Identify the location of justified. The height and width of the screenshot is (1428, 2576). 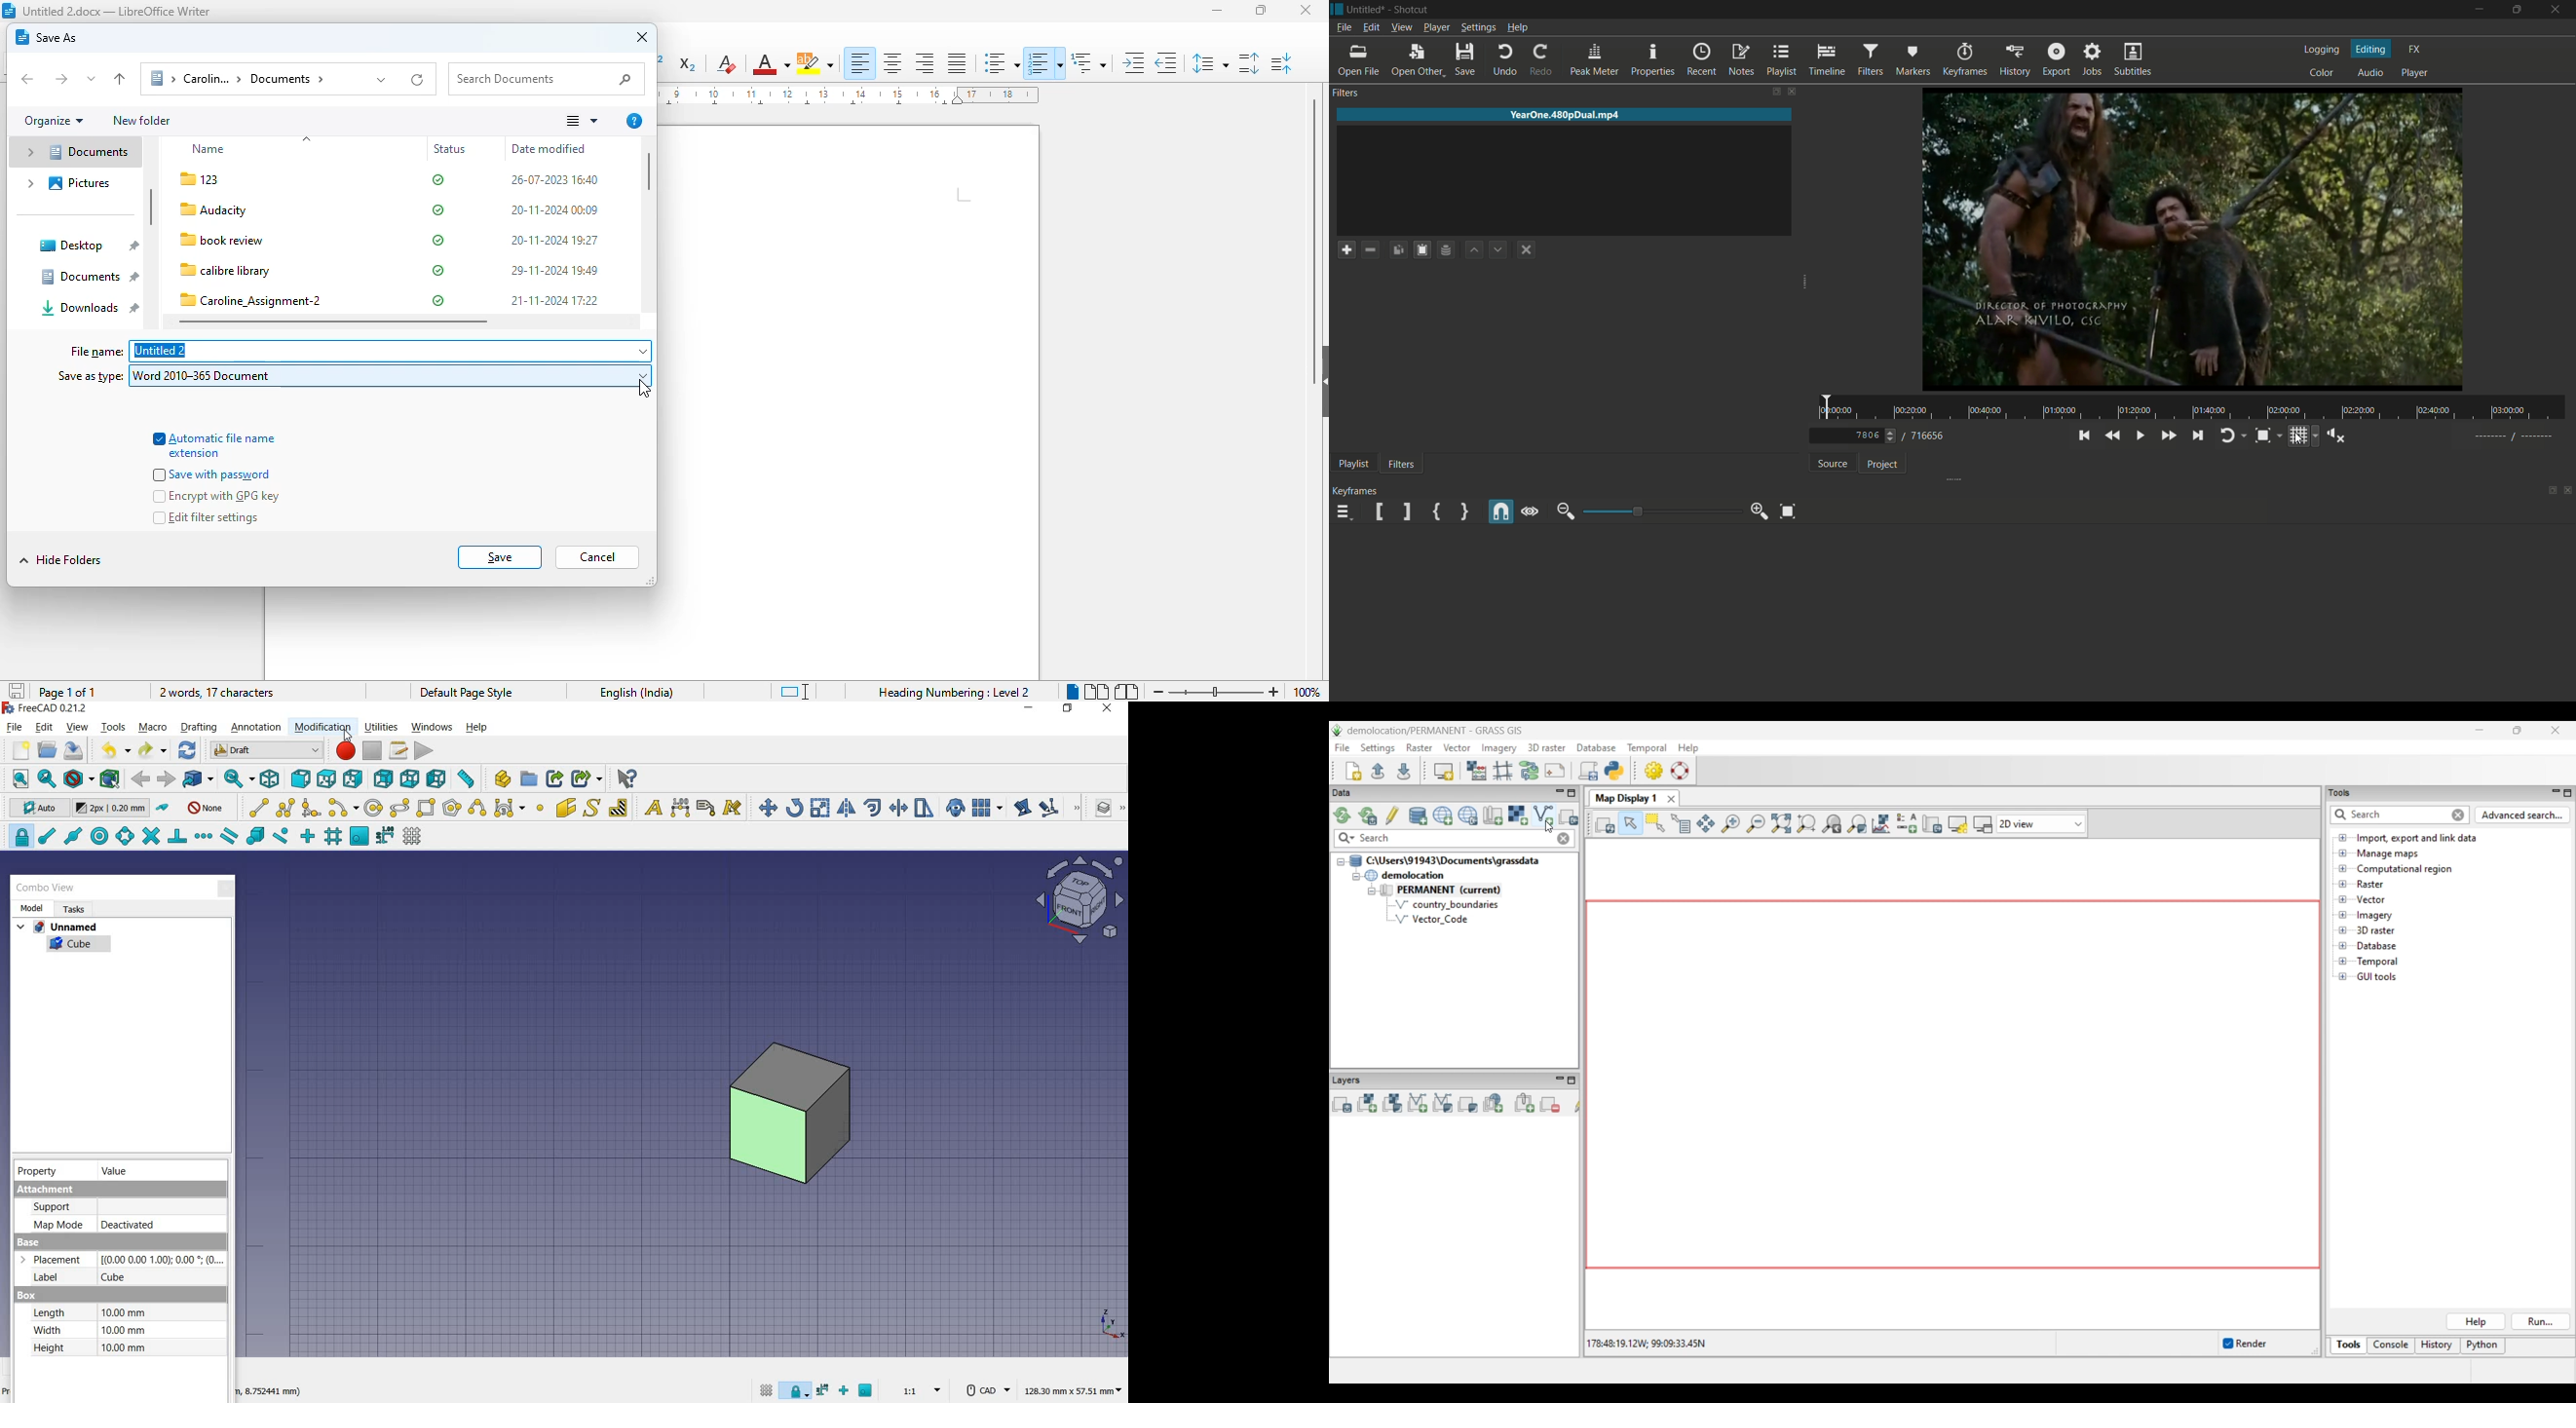
(957, 62).